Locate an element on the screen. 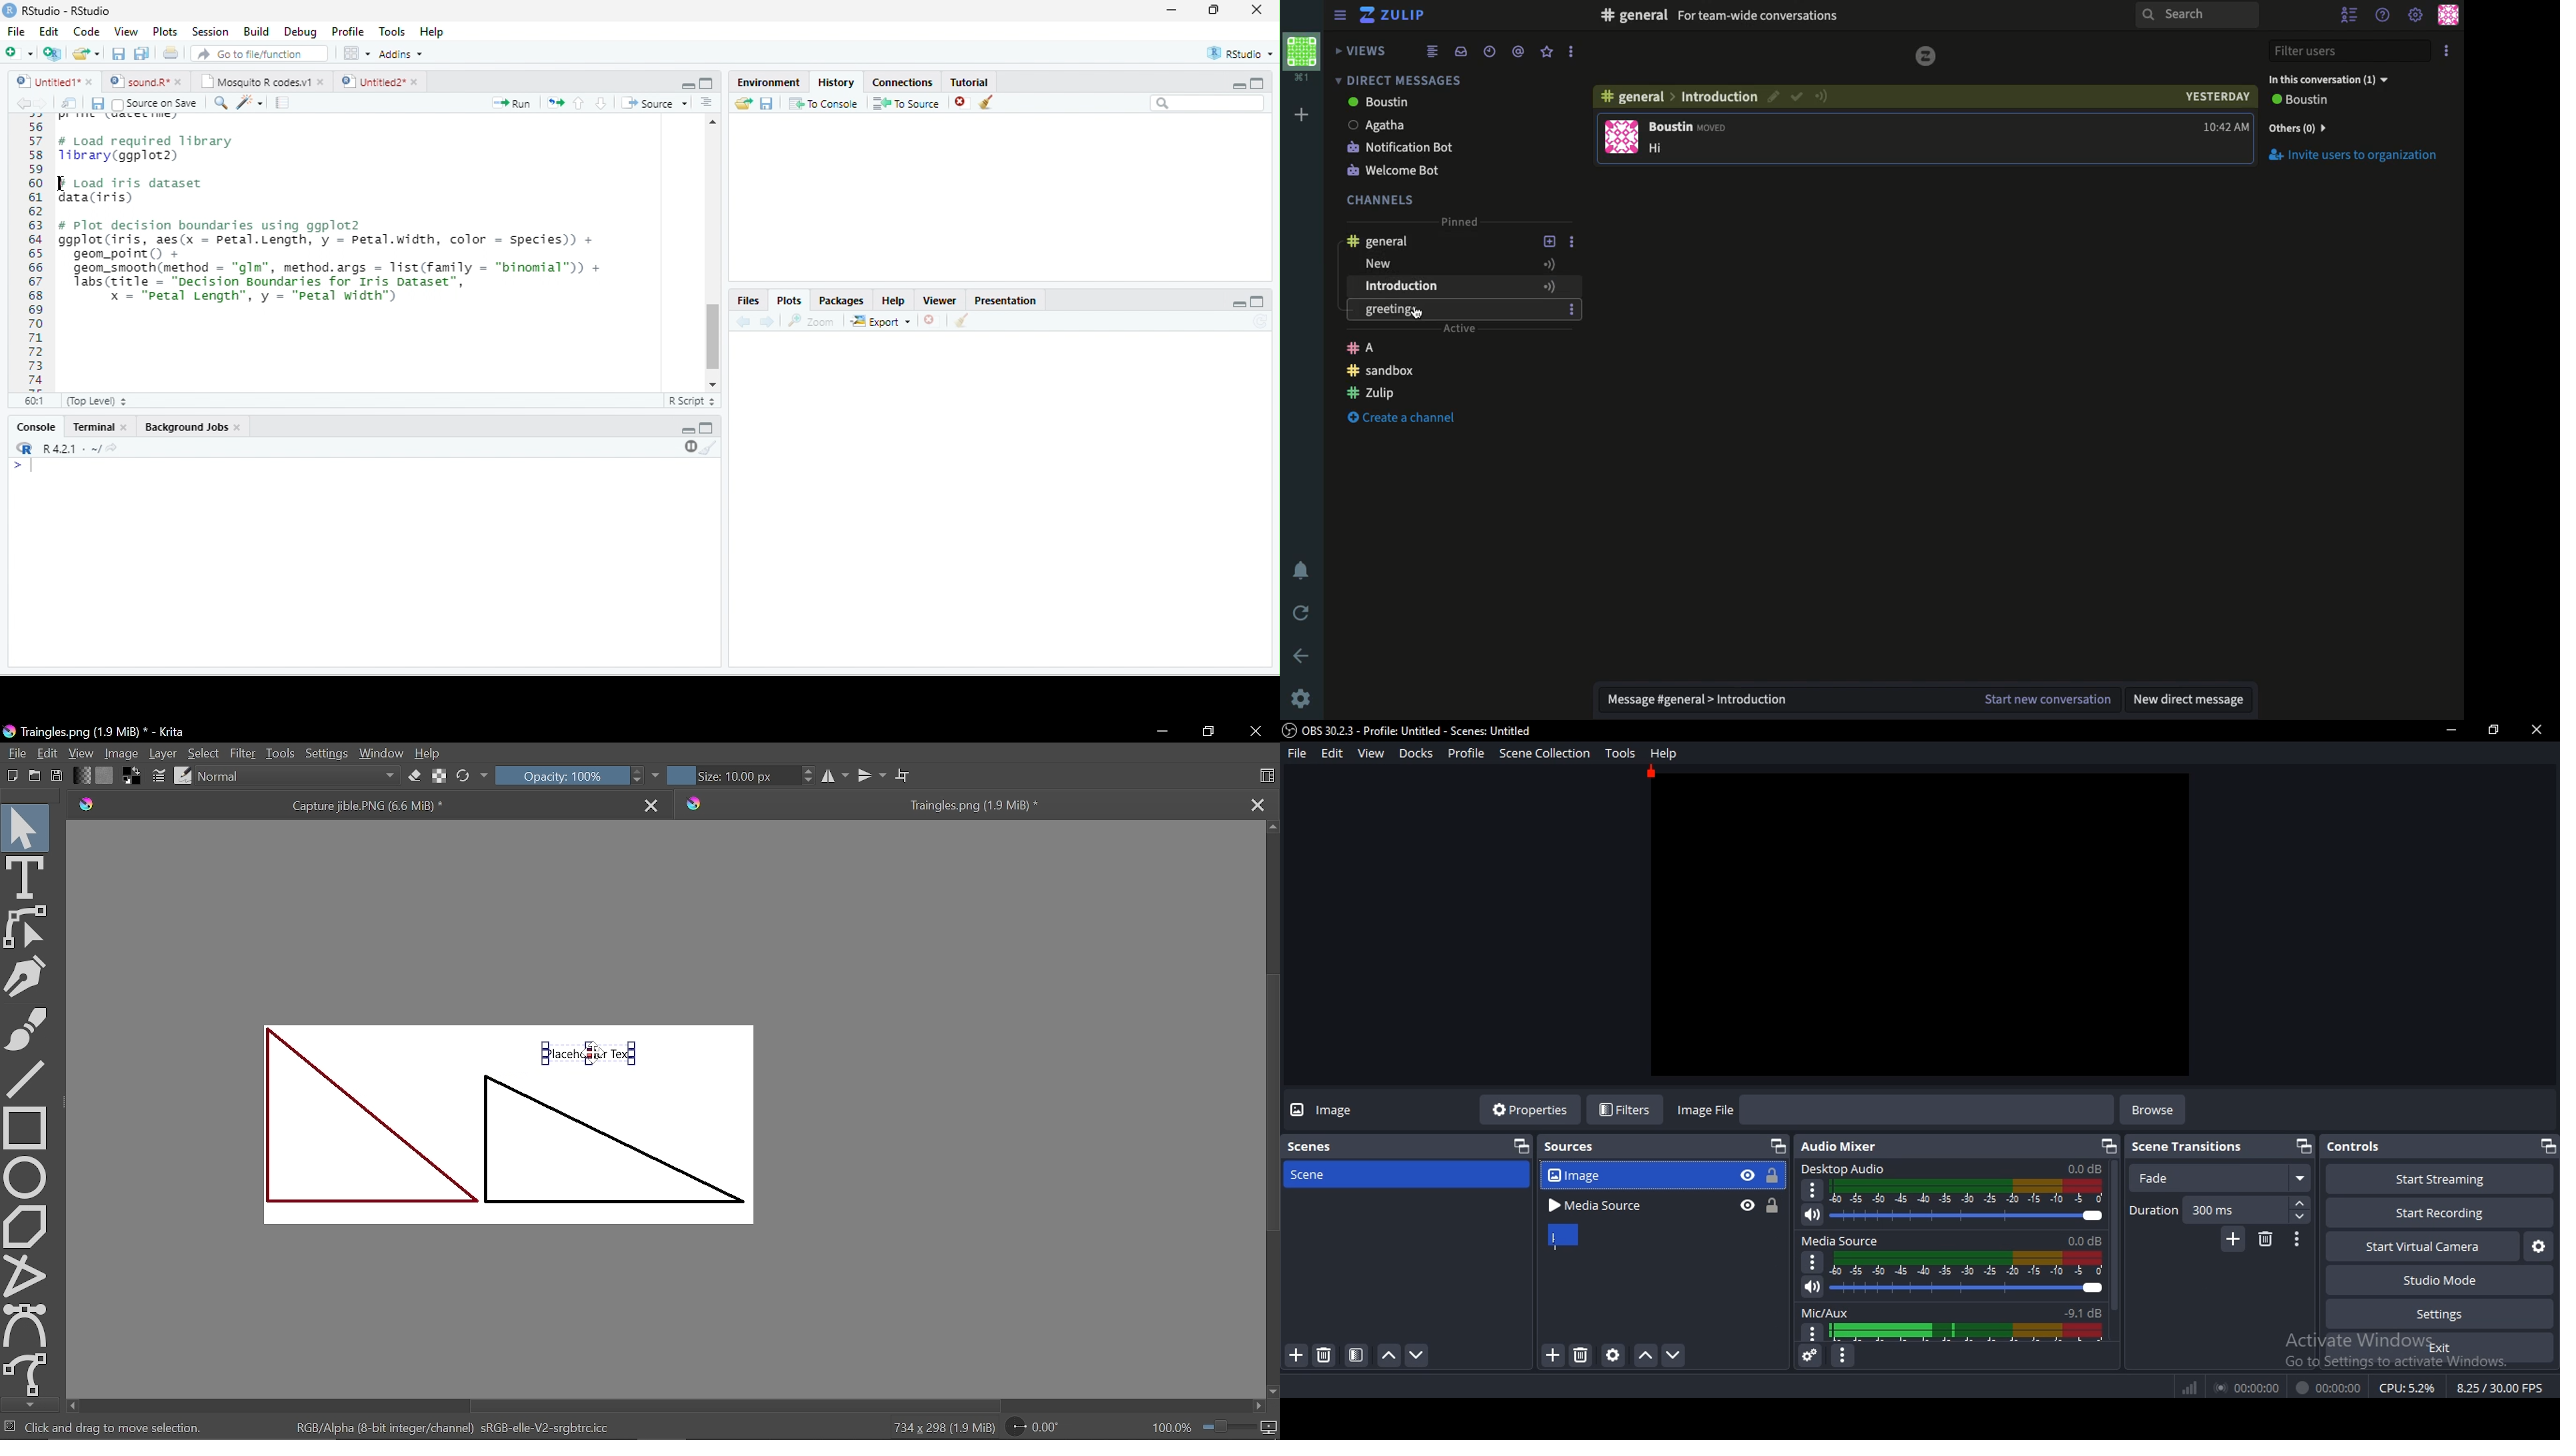 The width and height of the screenshot is (2576, 1456). save is located at coordinates (766, 104).